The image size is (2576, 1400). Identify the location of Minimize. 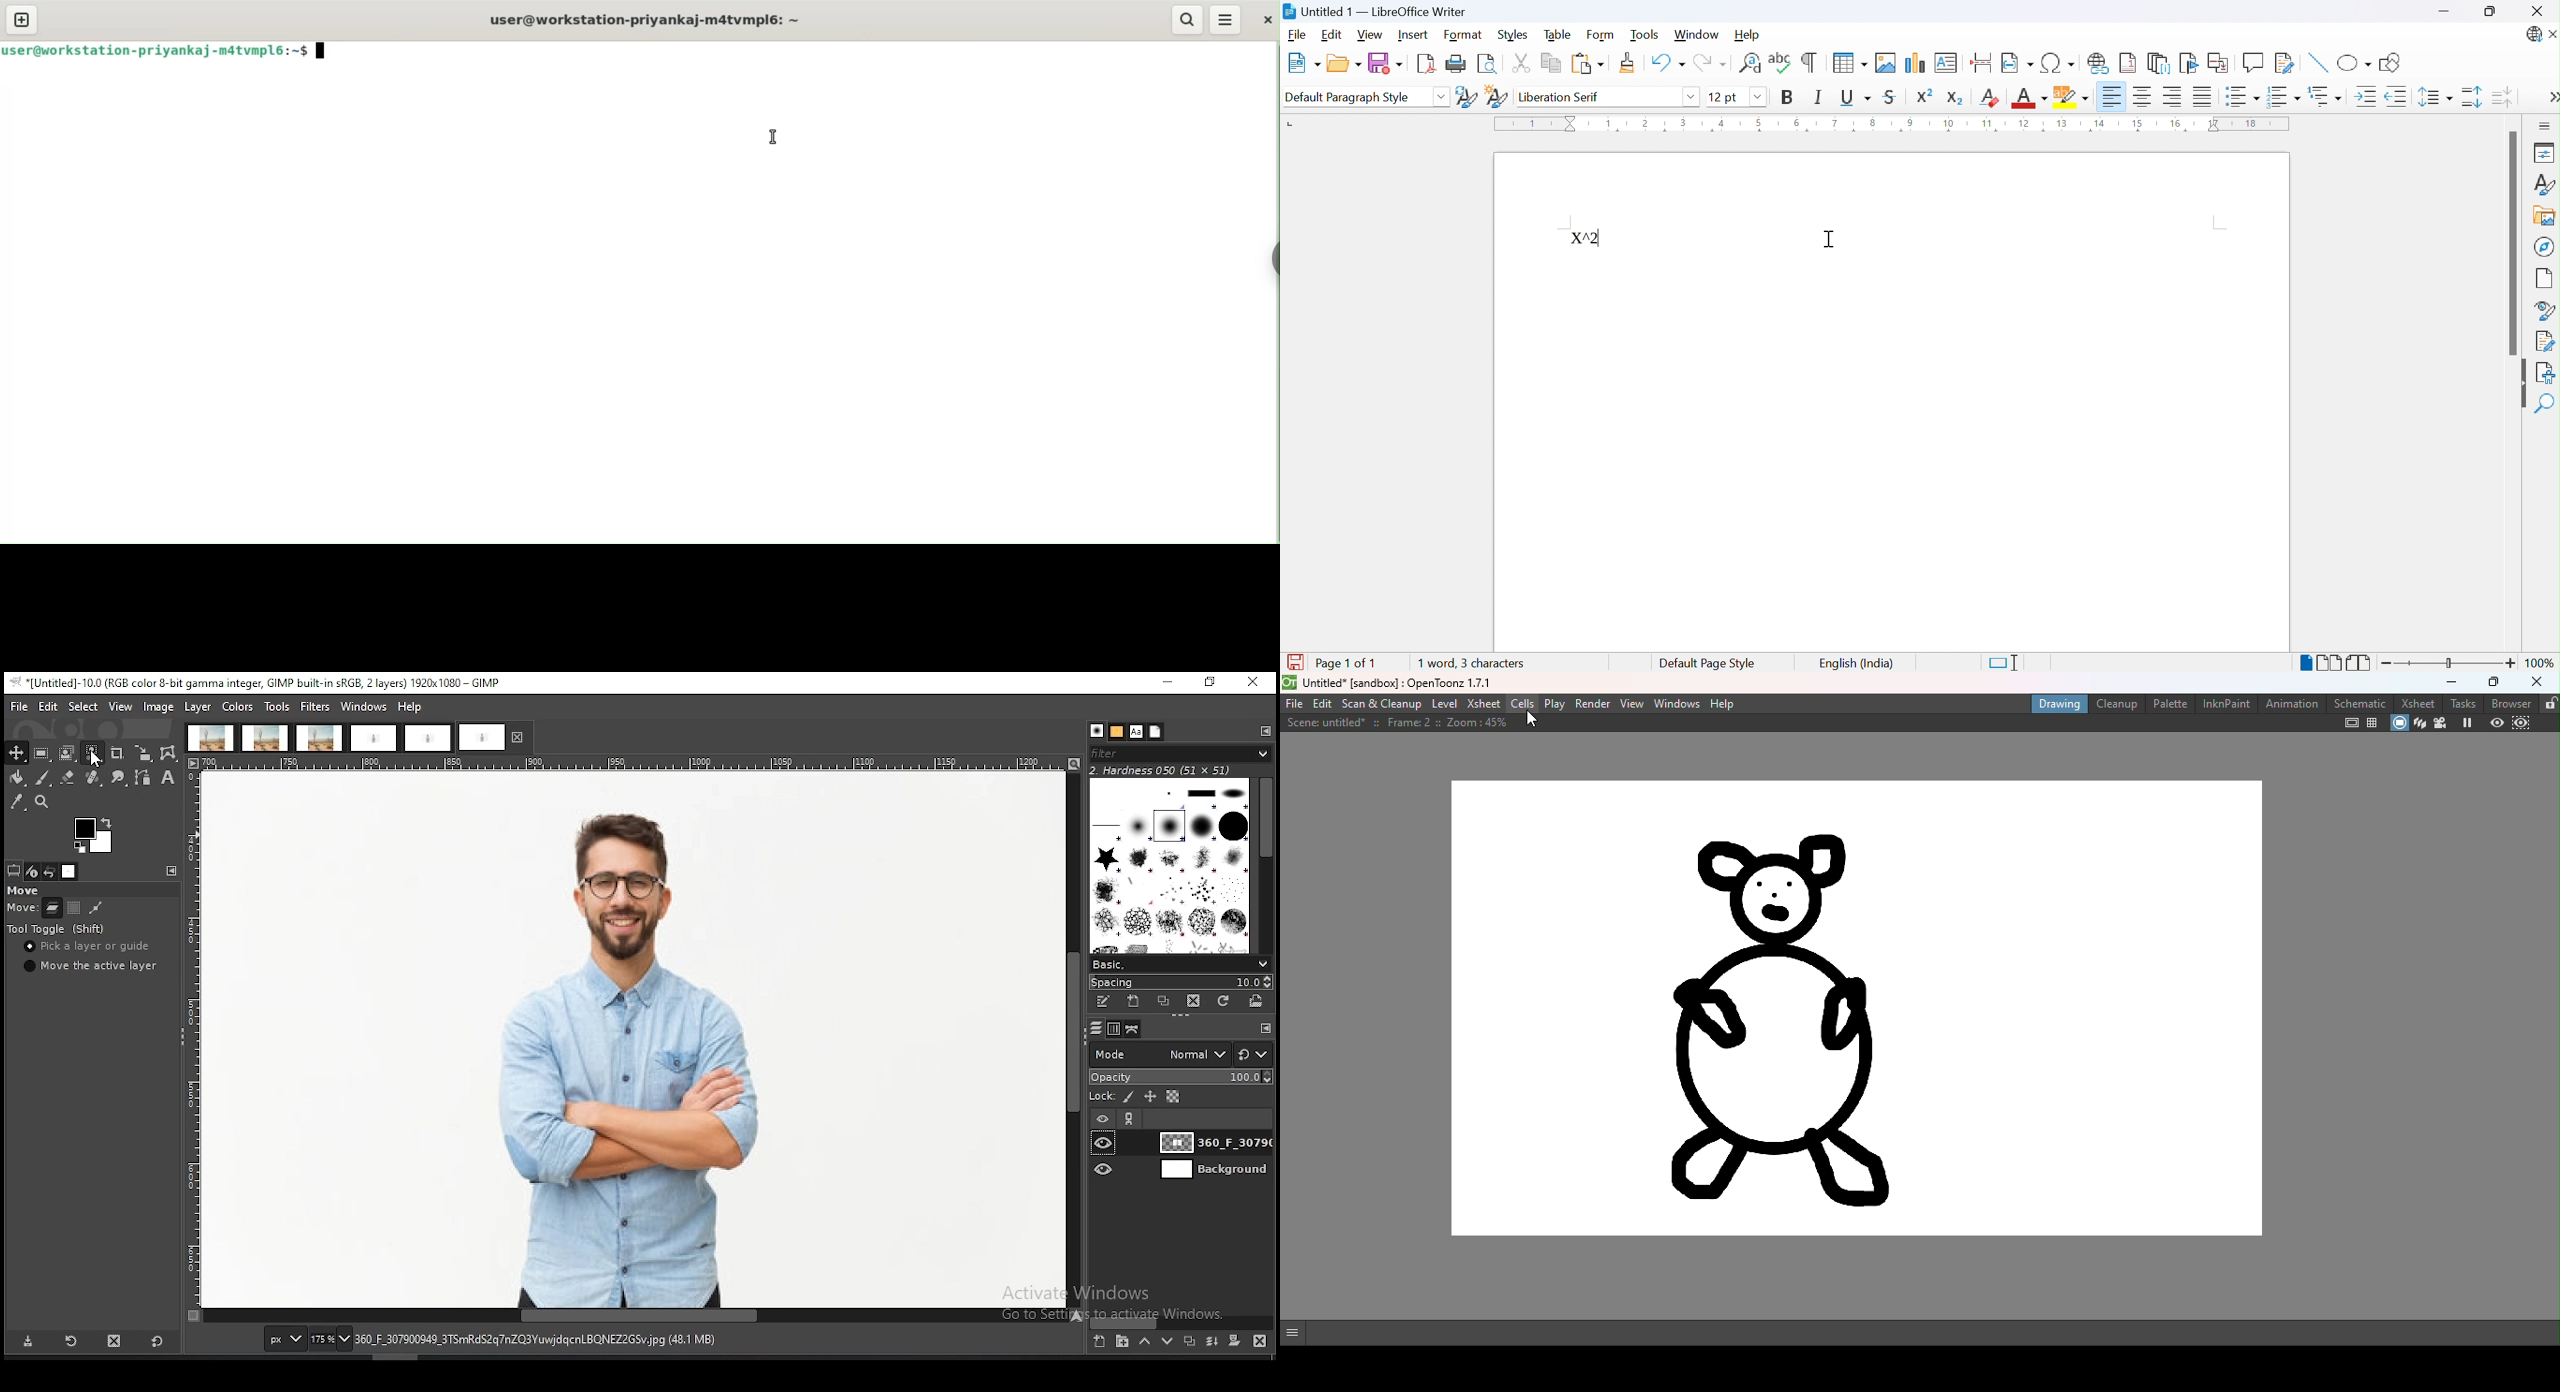
(2451, 680).